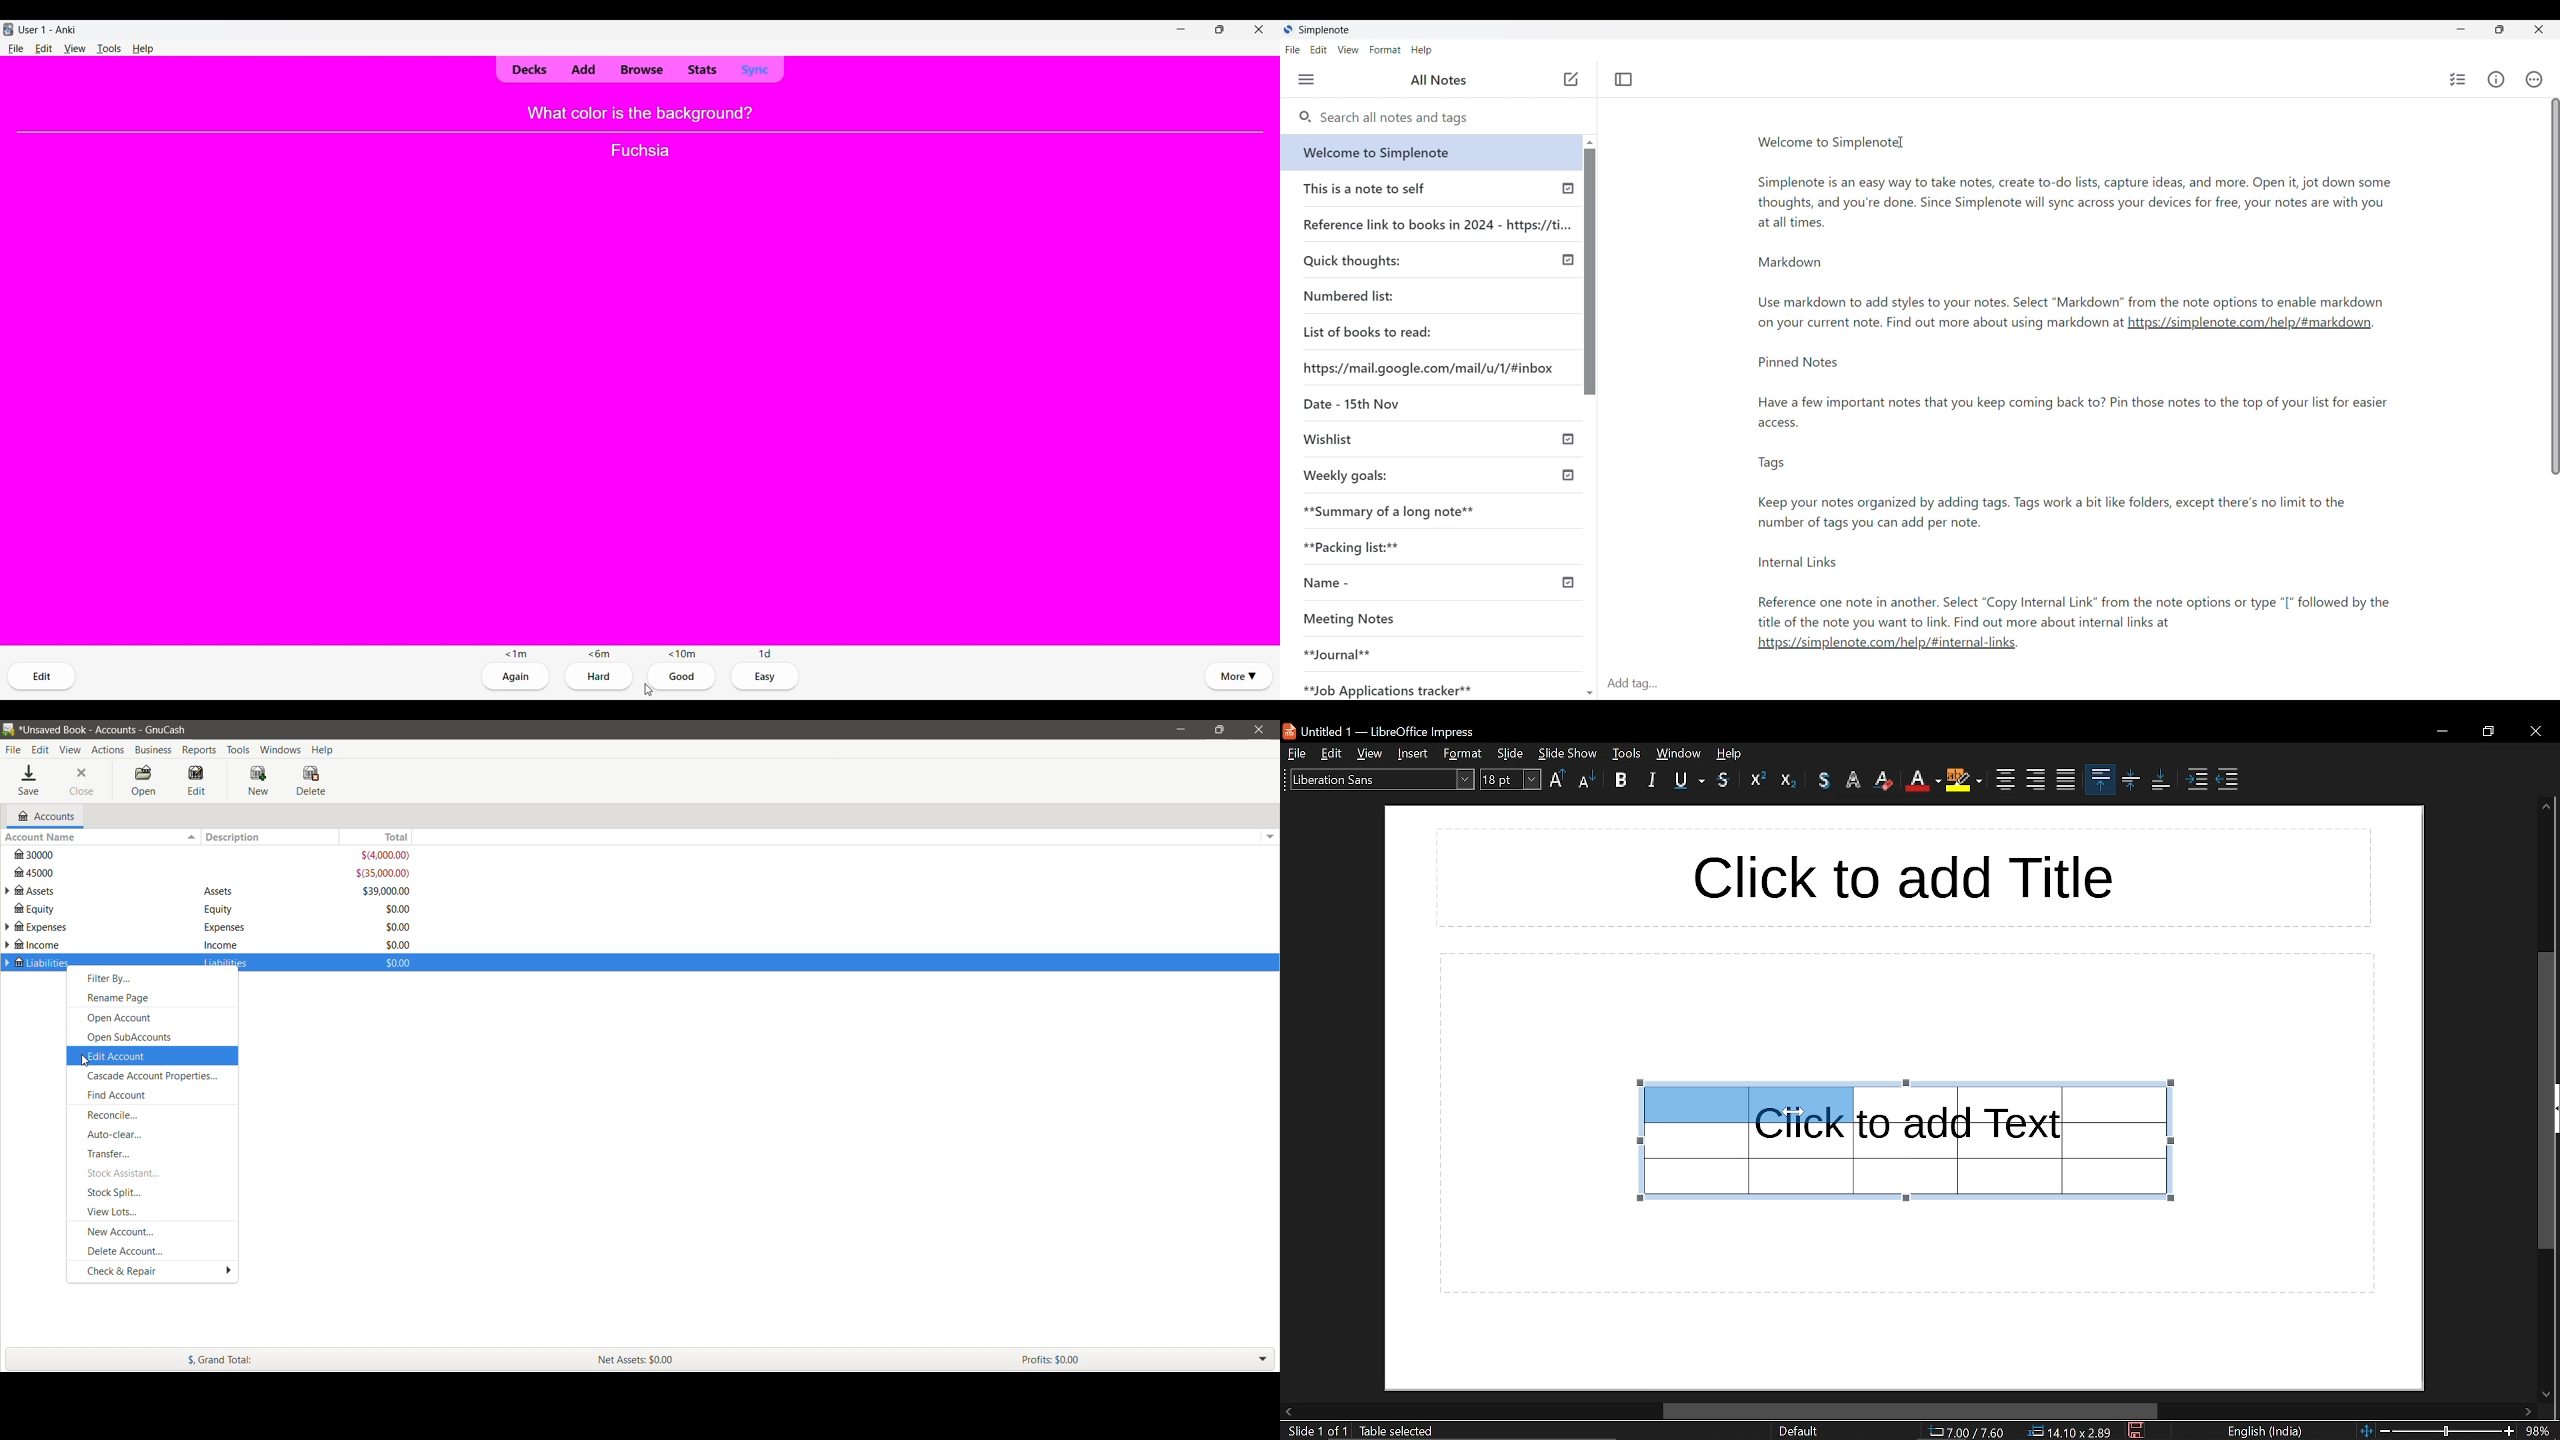 Image resolution: width=2576 pixels, height=1456 pixels. I want to click on Tools, so click(239, 750).